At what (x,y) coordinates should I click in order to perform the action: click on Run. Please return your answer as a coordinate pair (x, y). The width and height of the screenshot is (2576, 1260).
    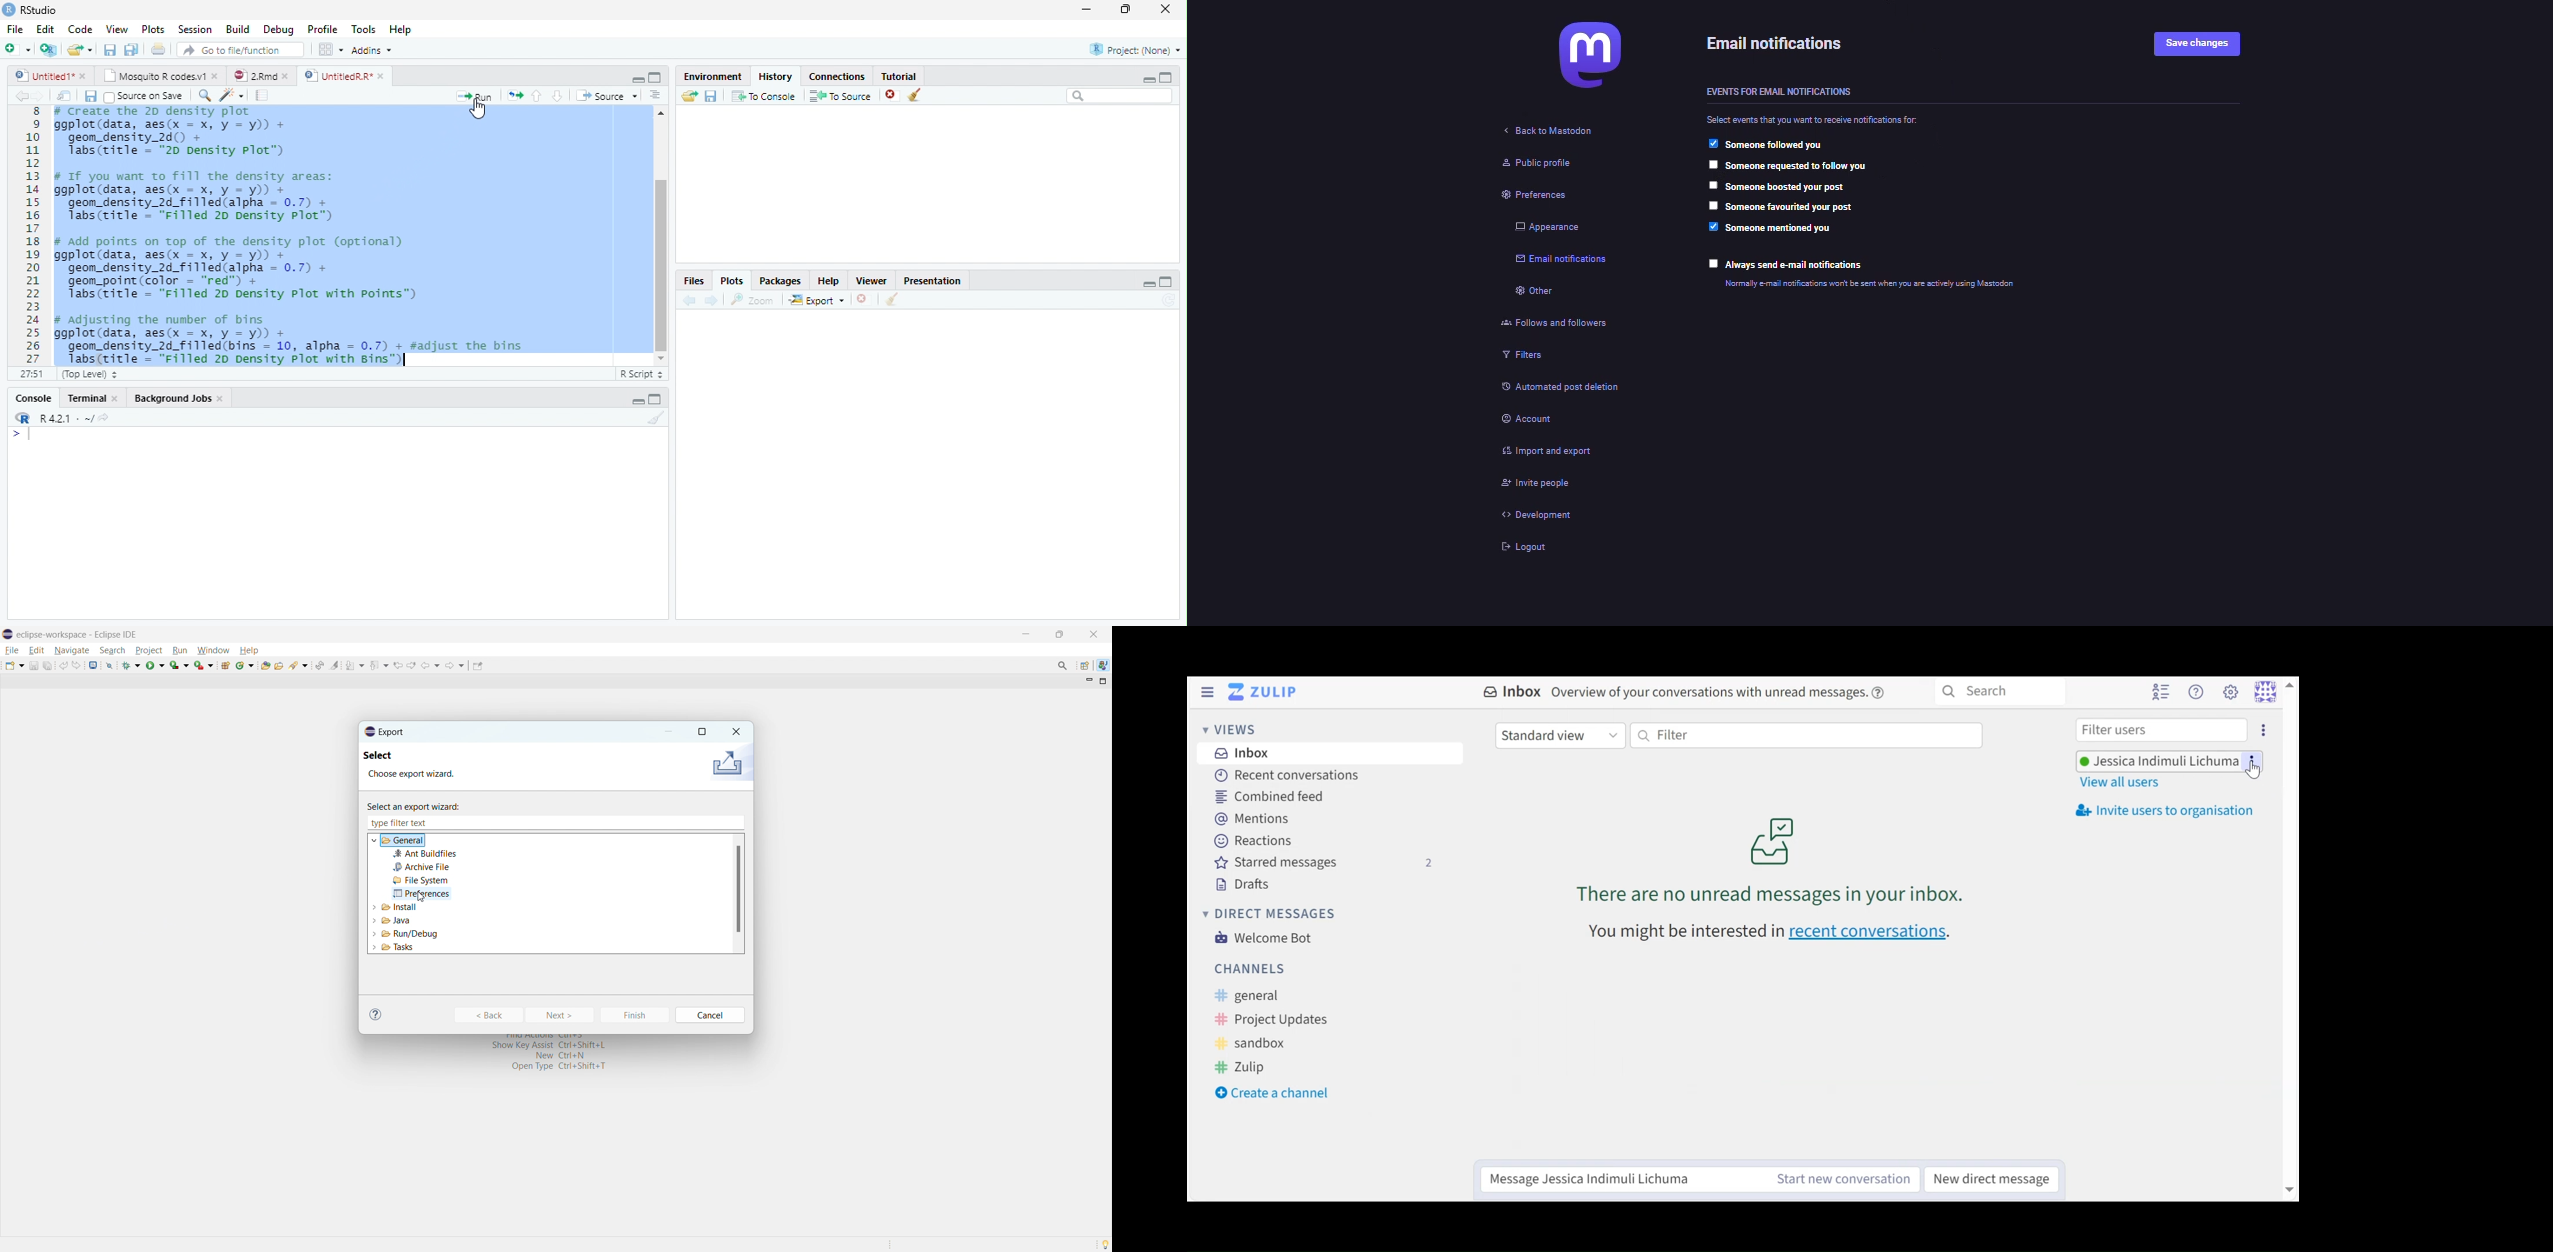
    Looking at the image, I should click on (472, 97).